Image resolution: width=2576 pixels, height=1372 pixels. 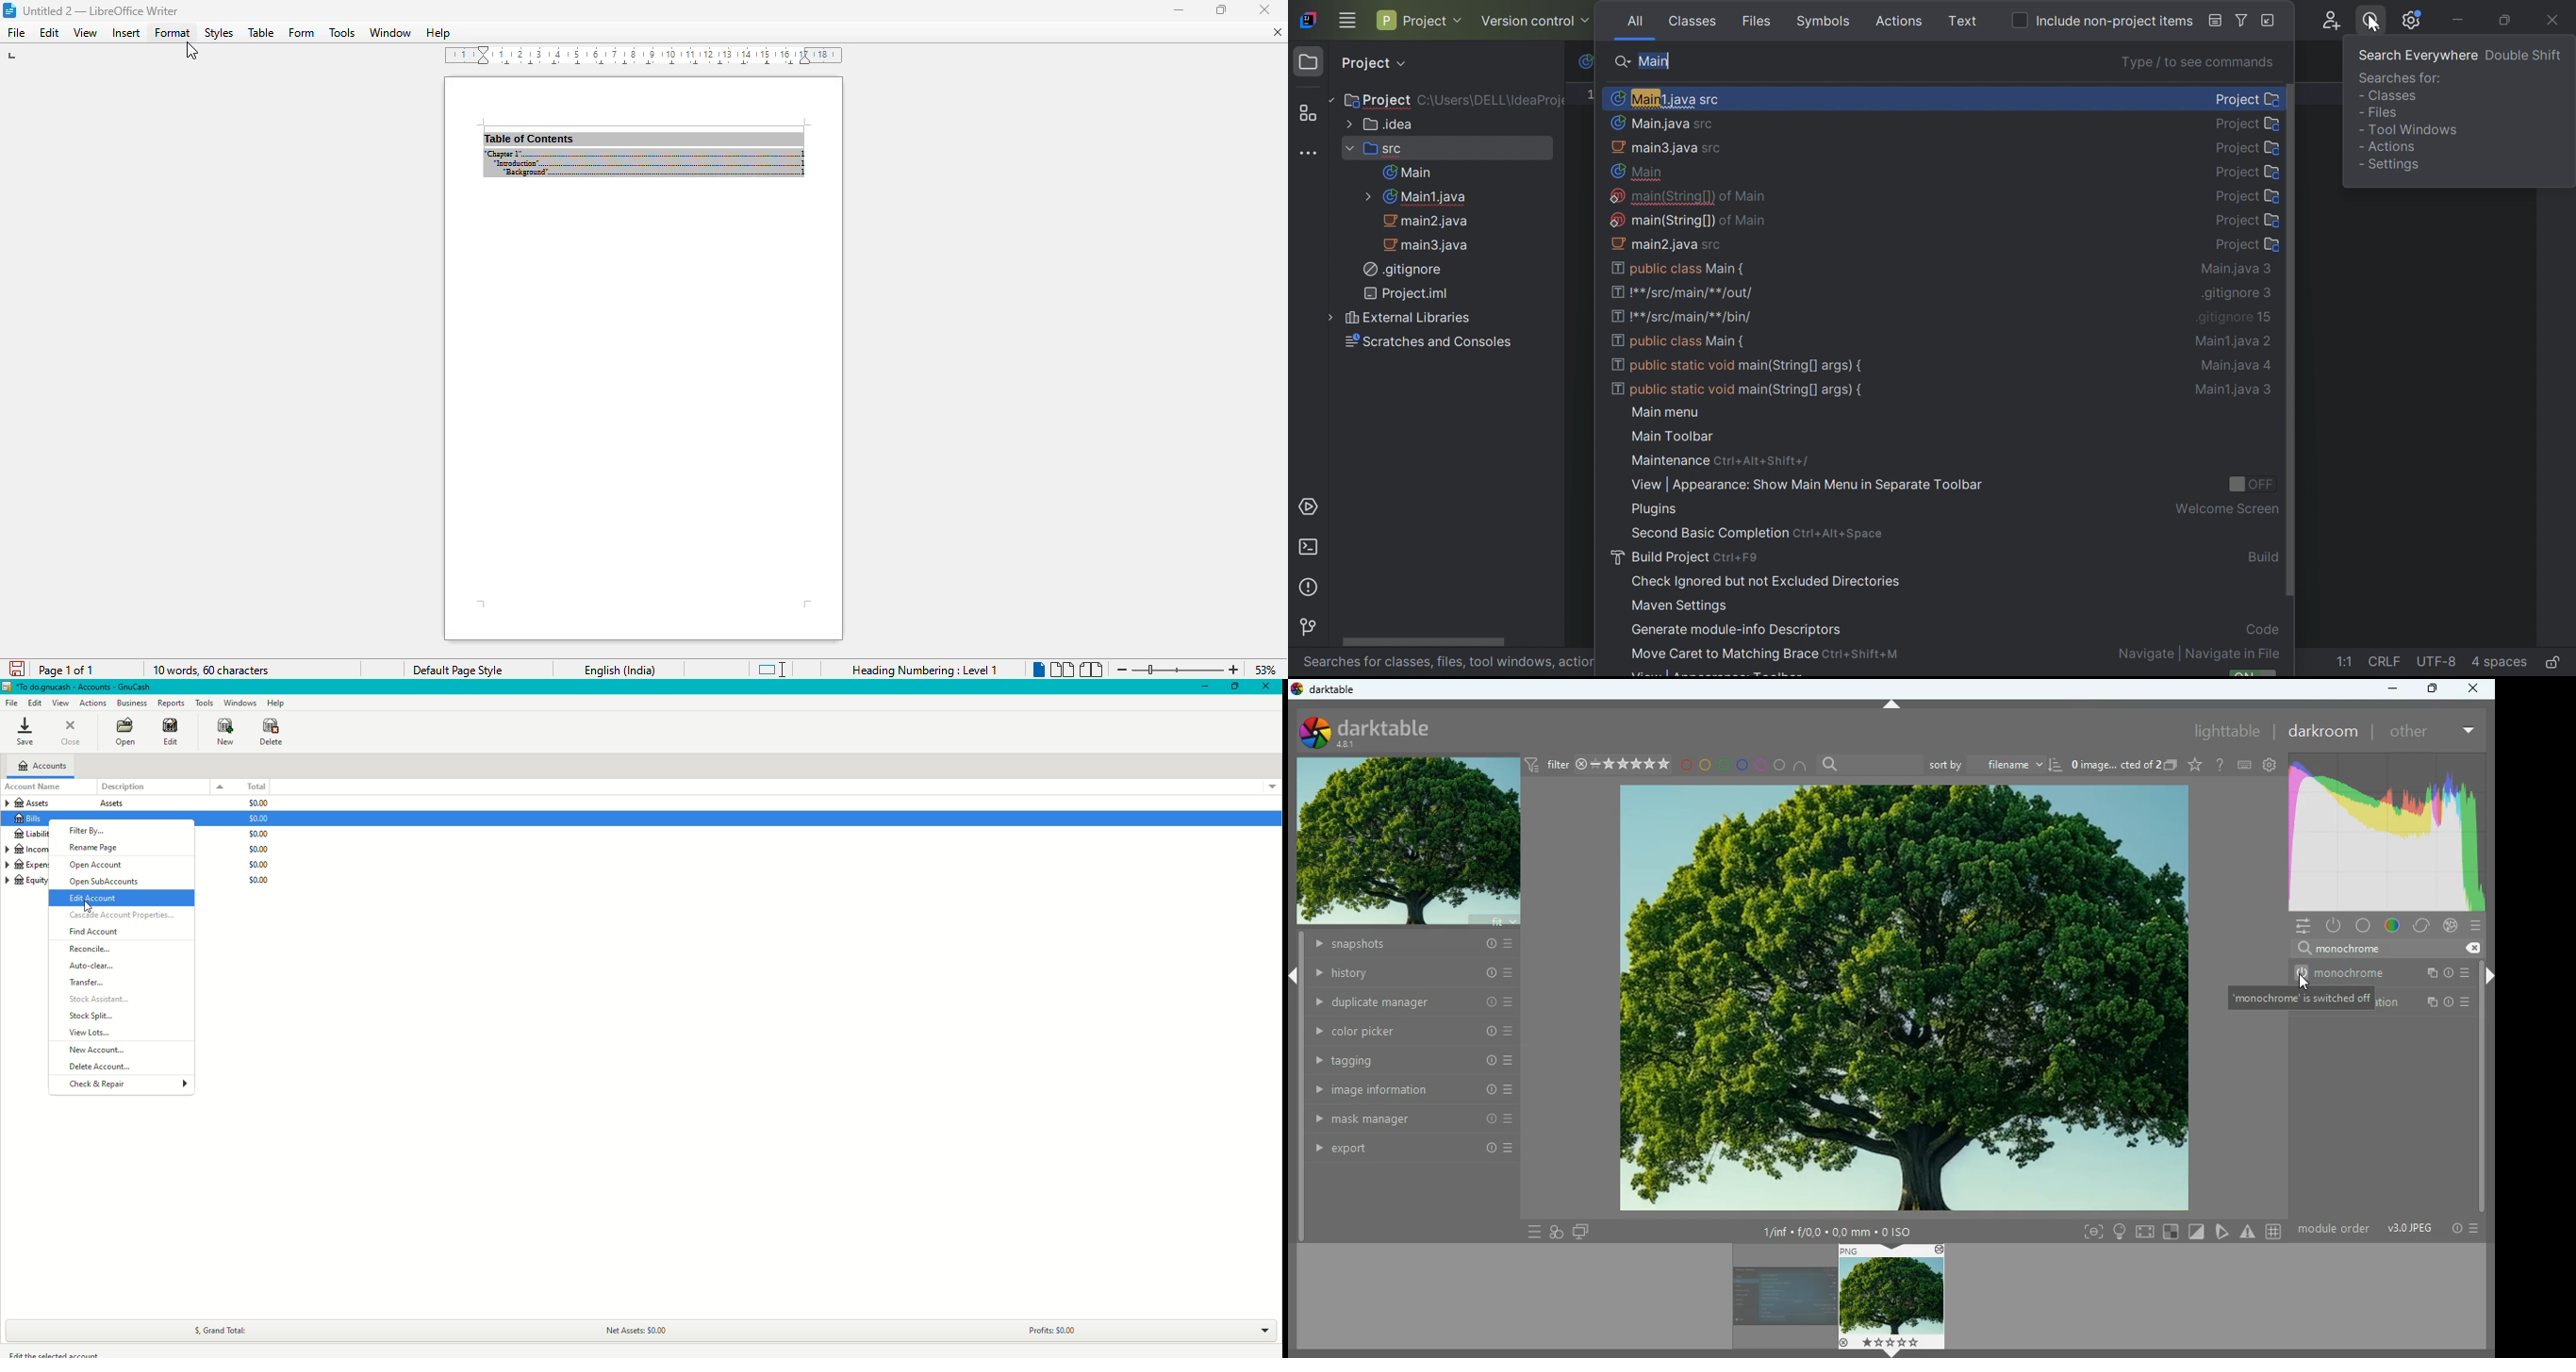 I want to click on image name, so click(x=2116, y=765).